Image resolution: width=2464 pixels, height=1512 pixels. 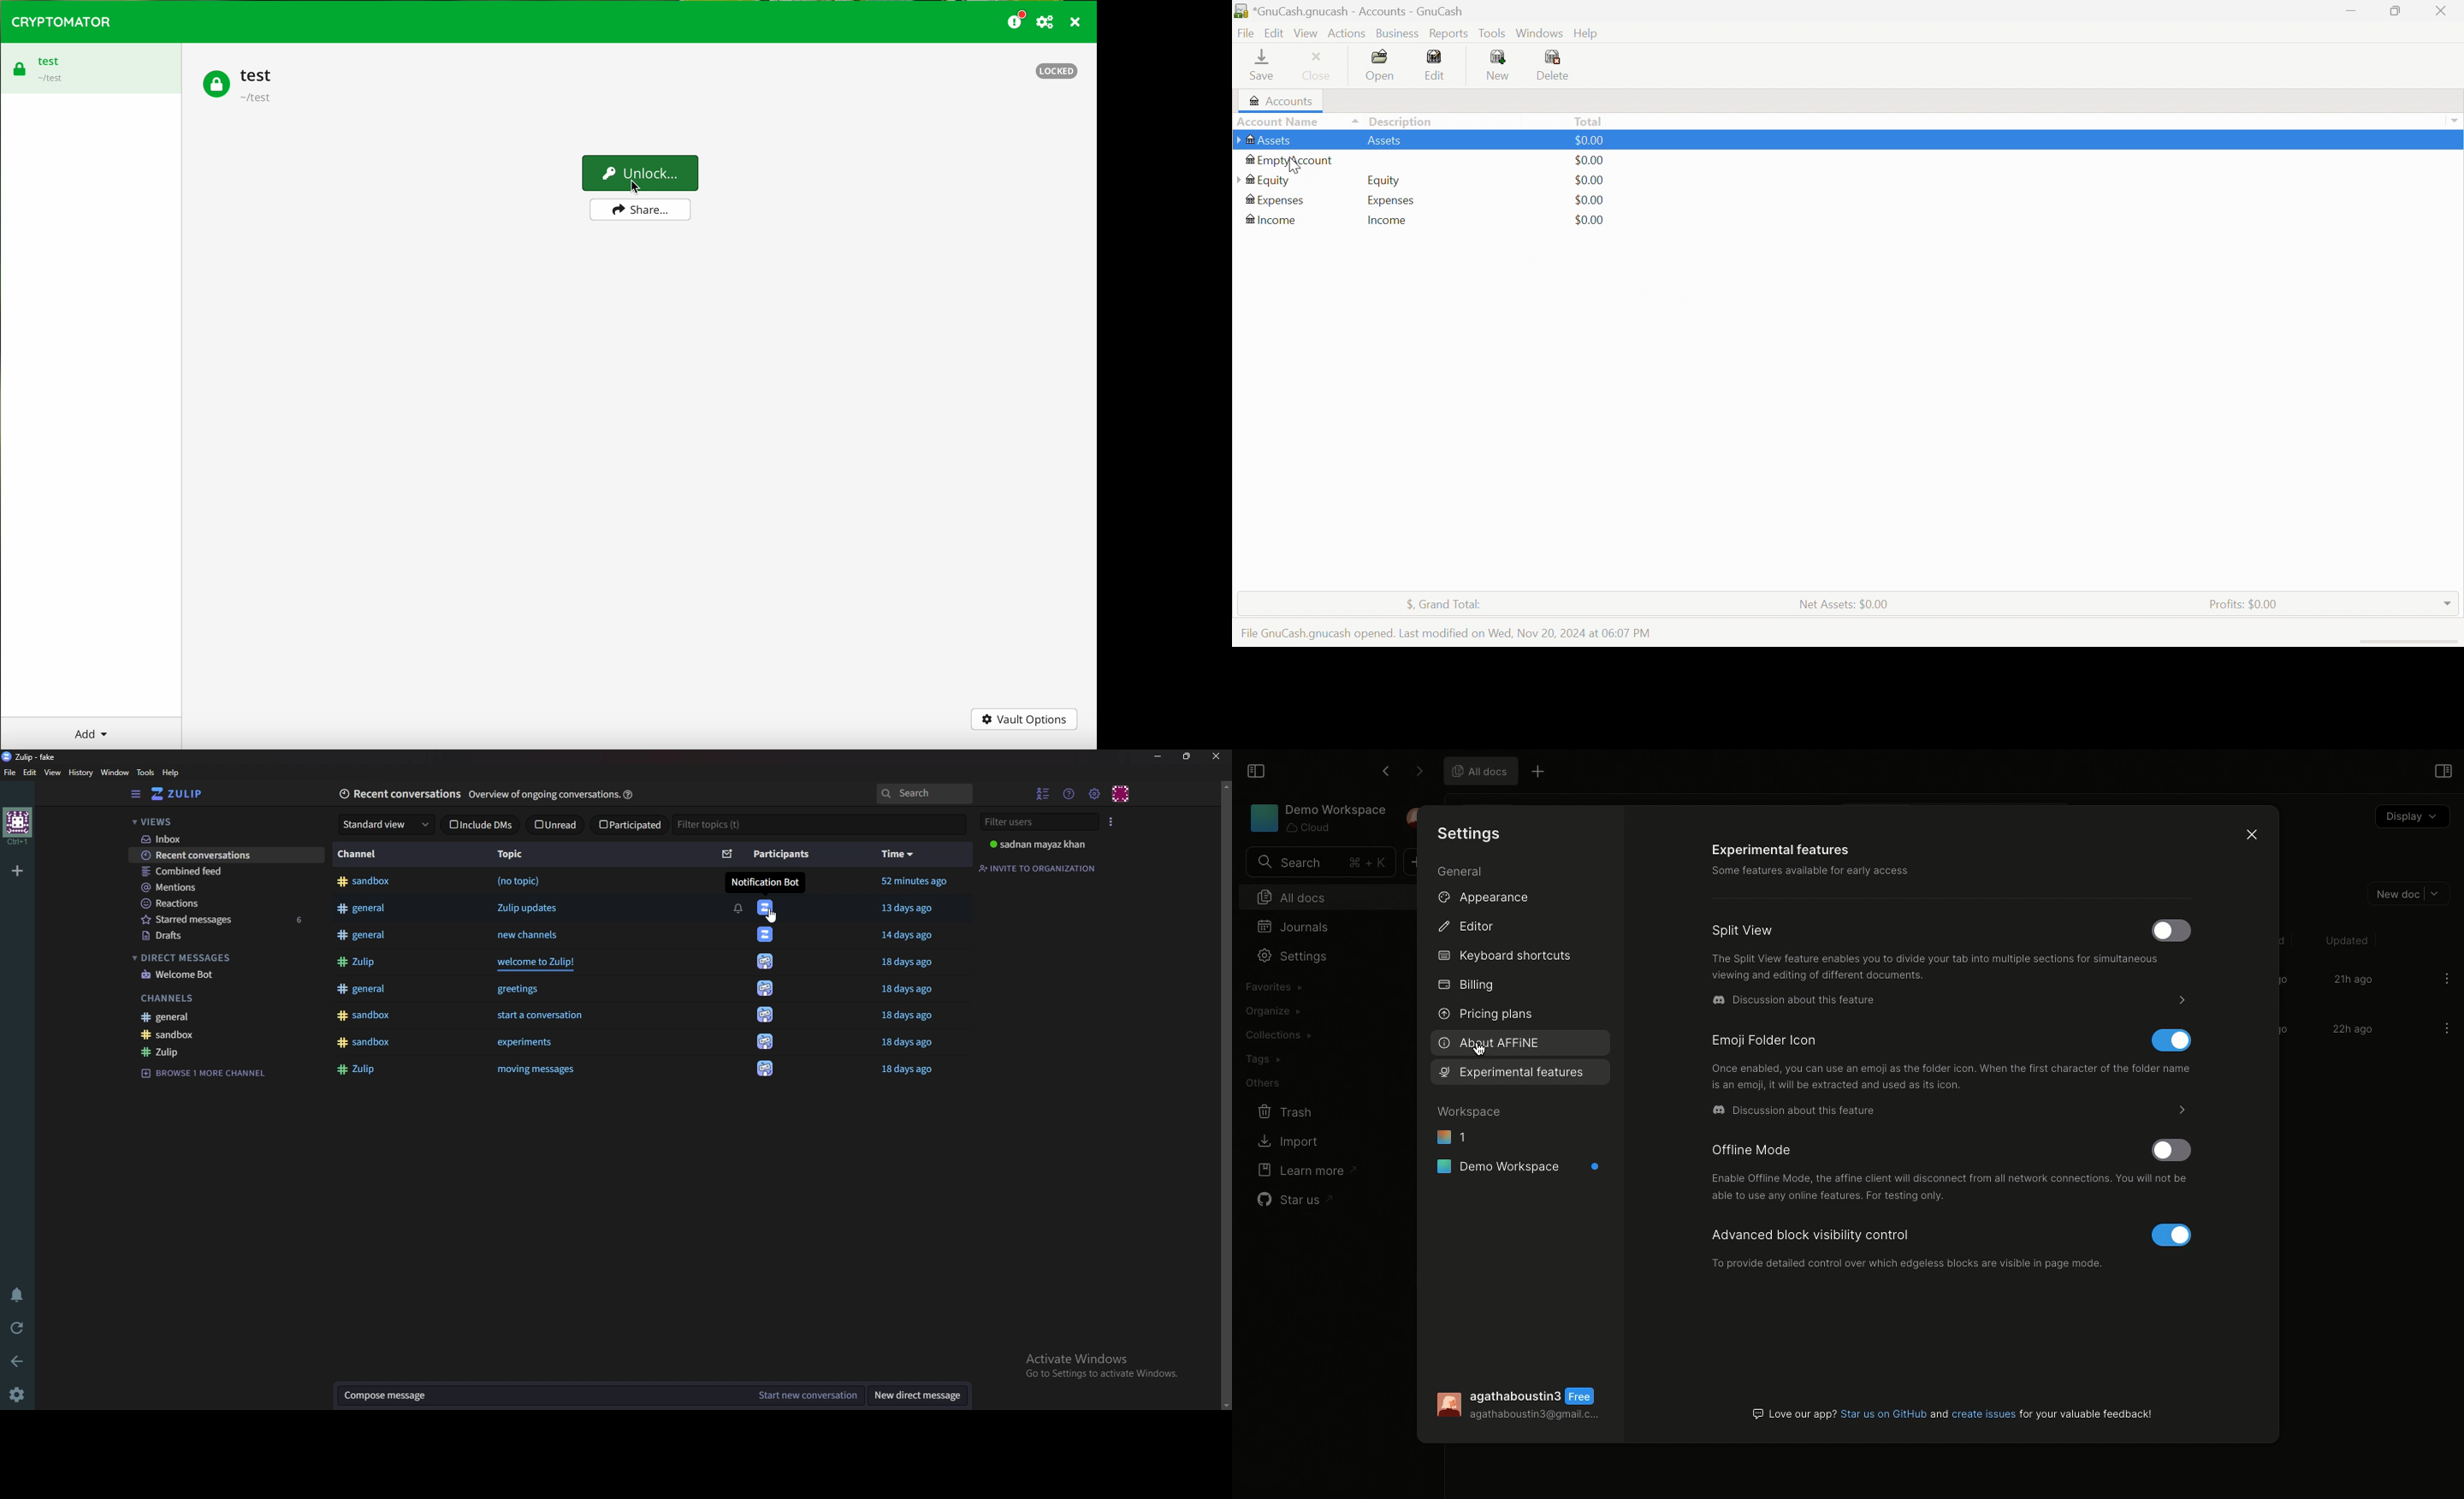 I want to click on Direct messages, so click(x=214, y=957).